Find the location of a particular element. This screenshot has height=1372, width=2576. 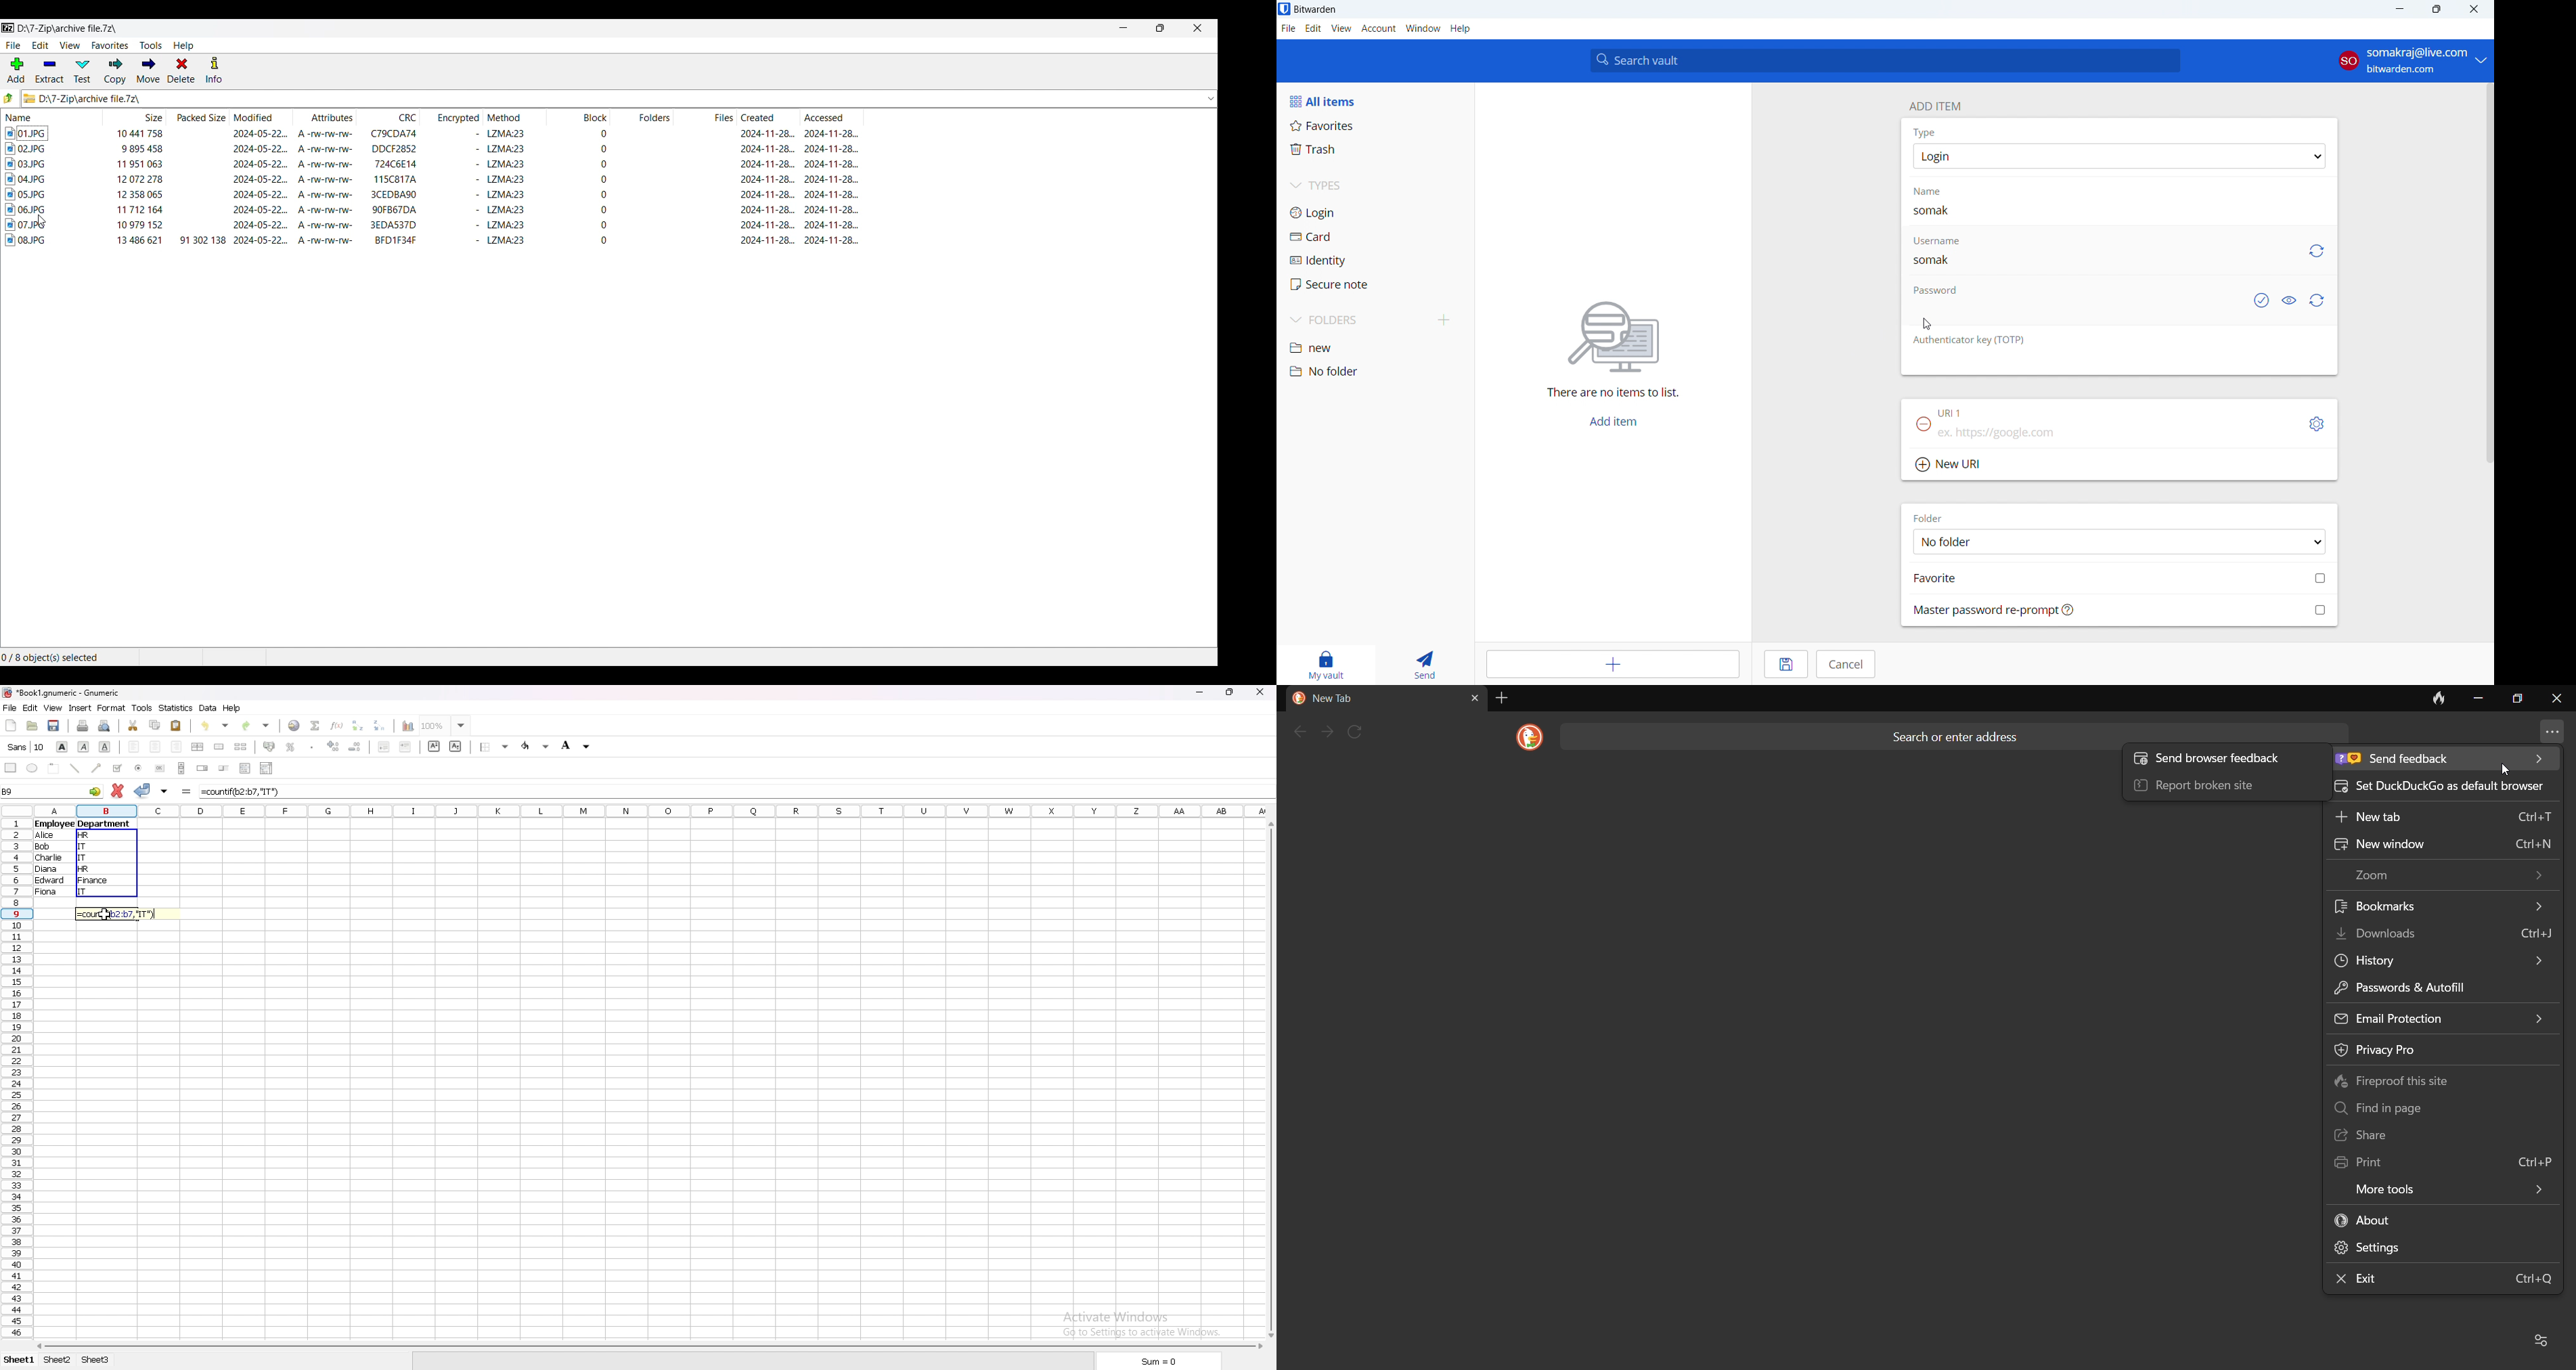

formula is located at coordinates (118, 914).